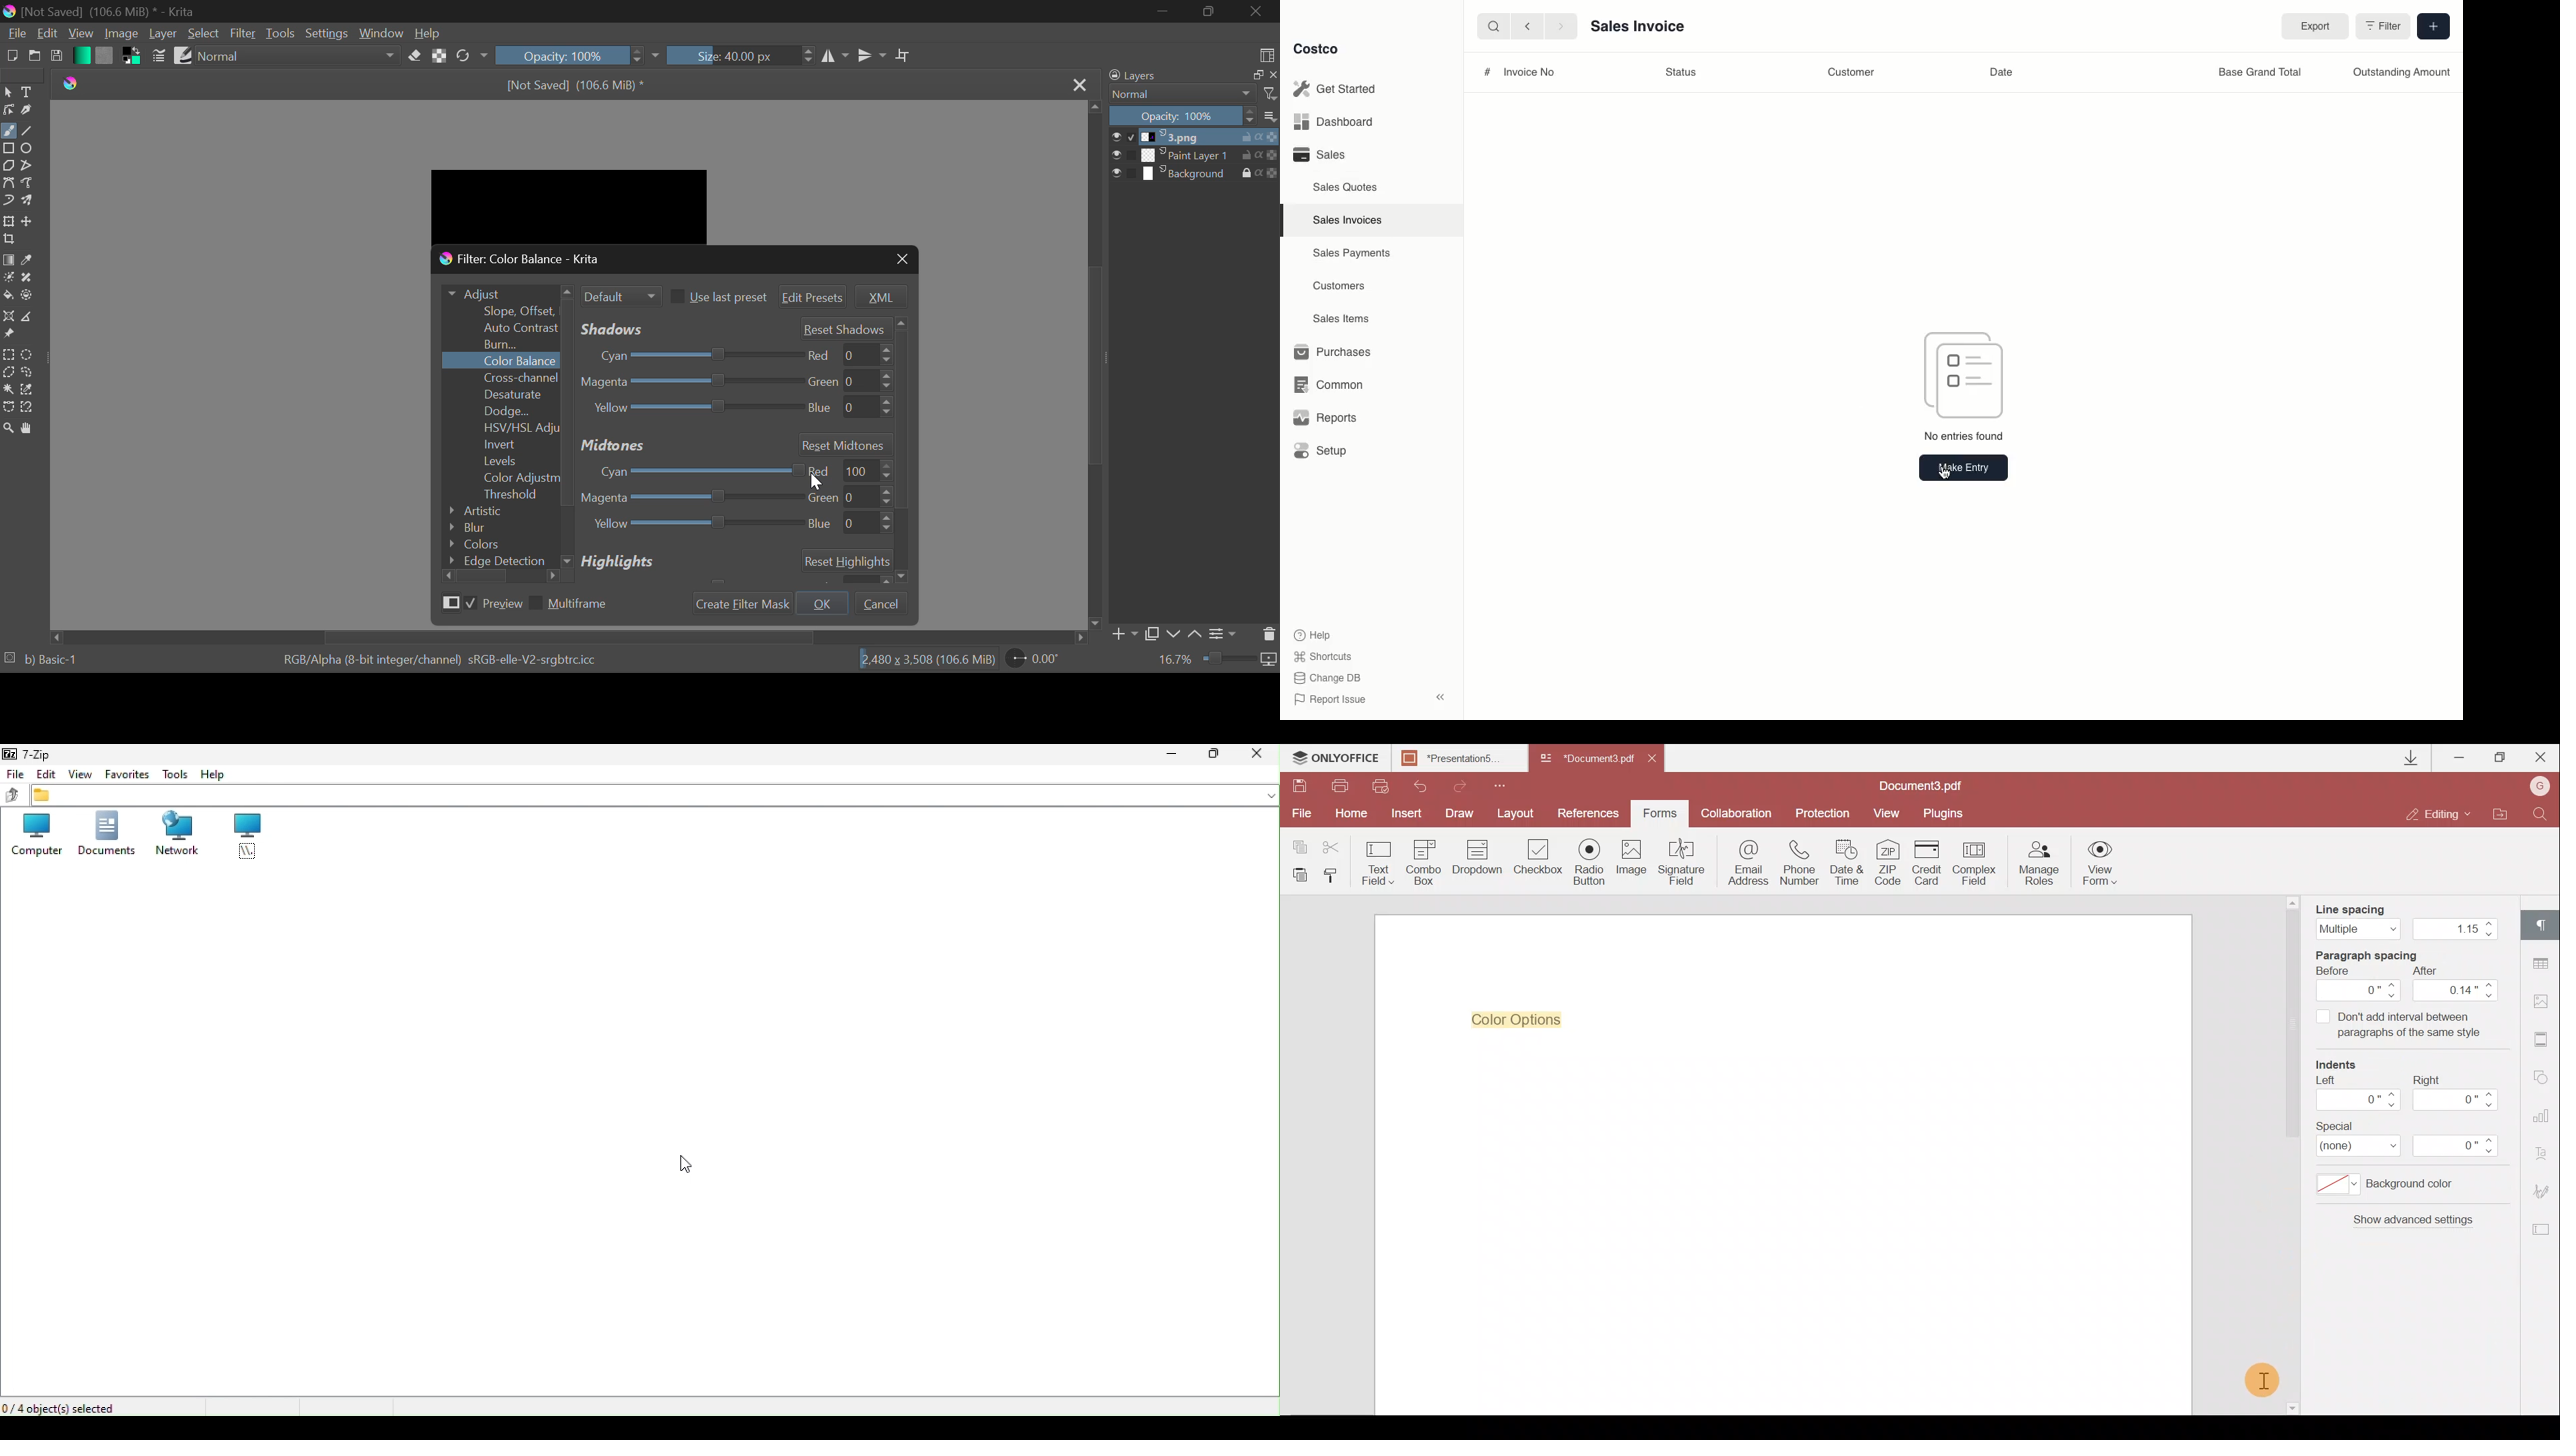  What do you see at coordinates (744, 603) in the screenshot?
I see `Create Filter Mask` at bounding box center [744, 603].